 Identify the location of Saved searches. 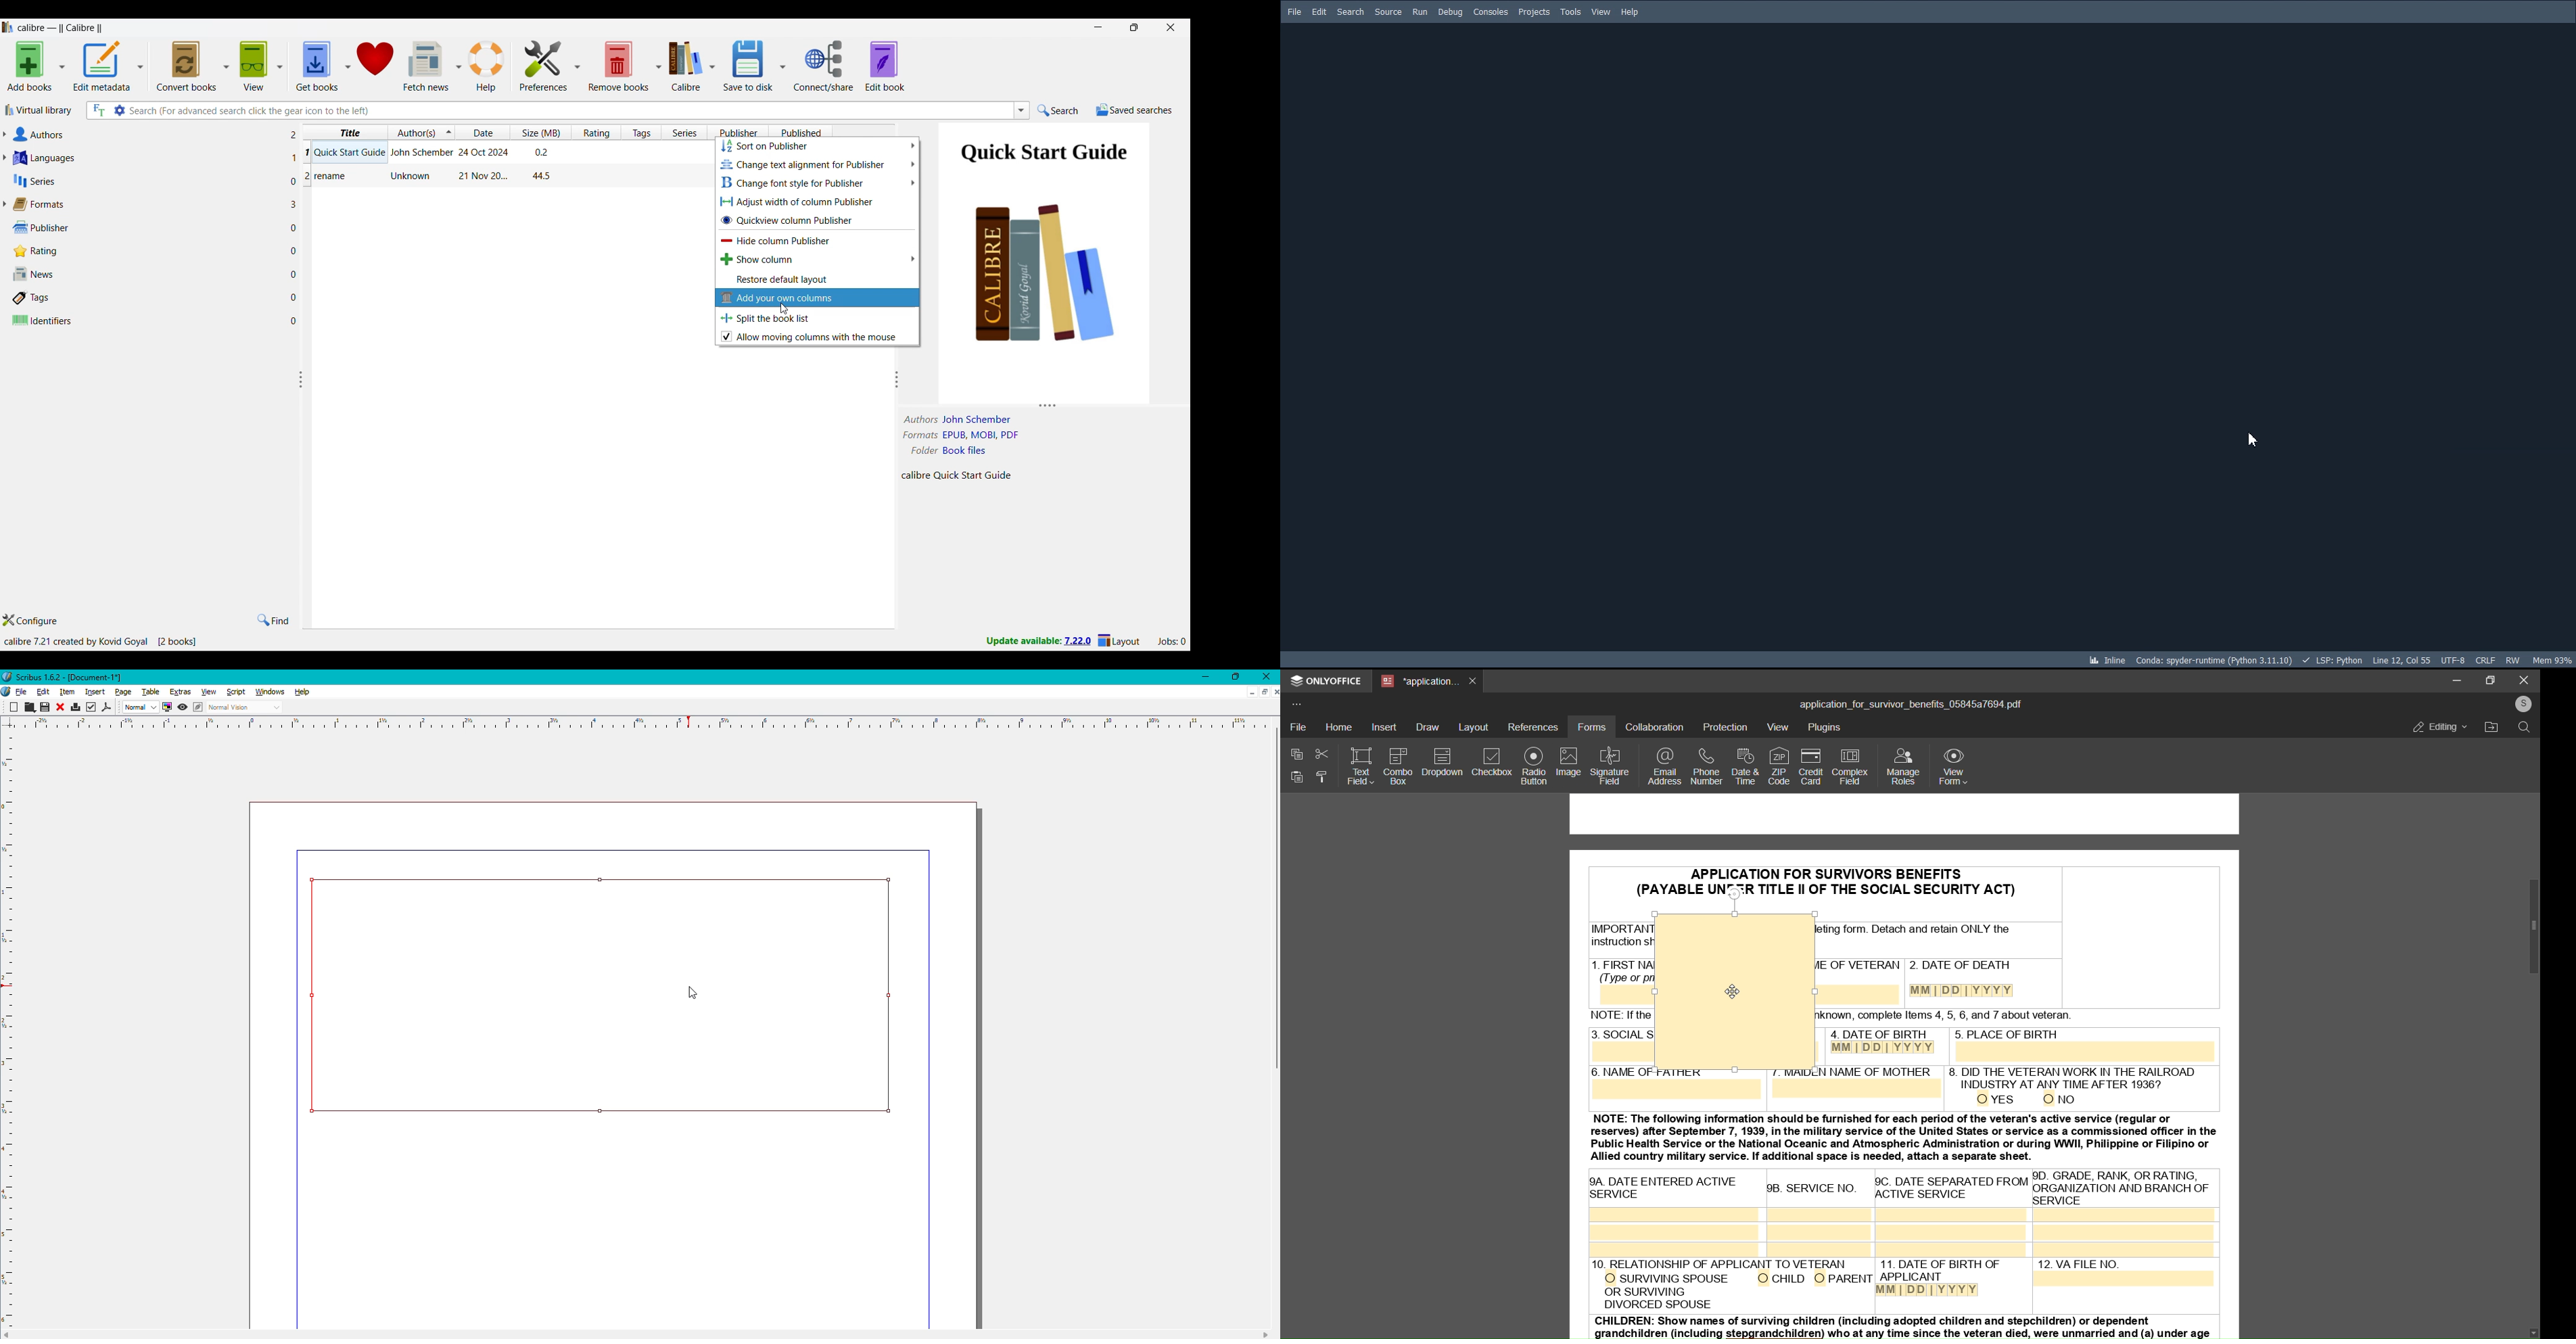
(1134, 110).